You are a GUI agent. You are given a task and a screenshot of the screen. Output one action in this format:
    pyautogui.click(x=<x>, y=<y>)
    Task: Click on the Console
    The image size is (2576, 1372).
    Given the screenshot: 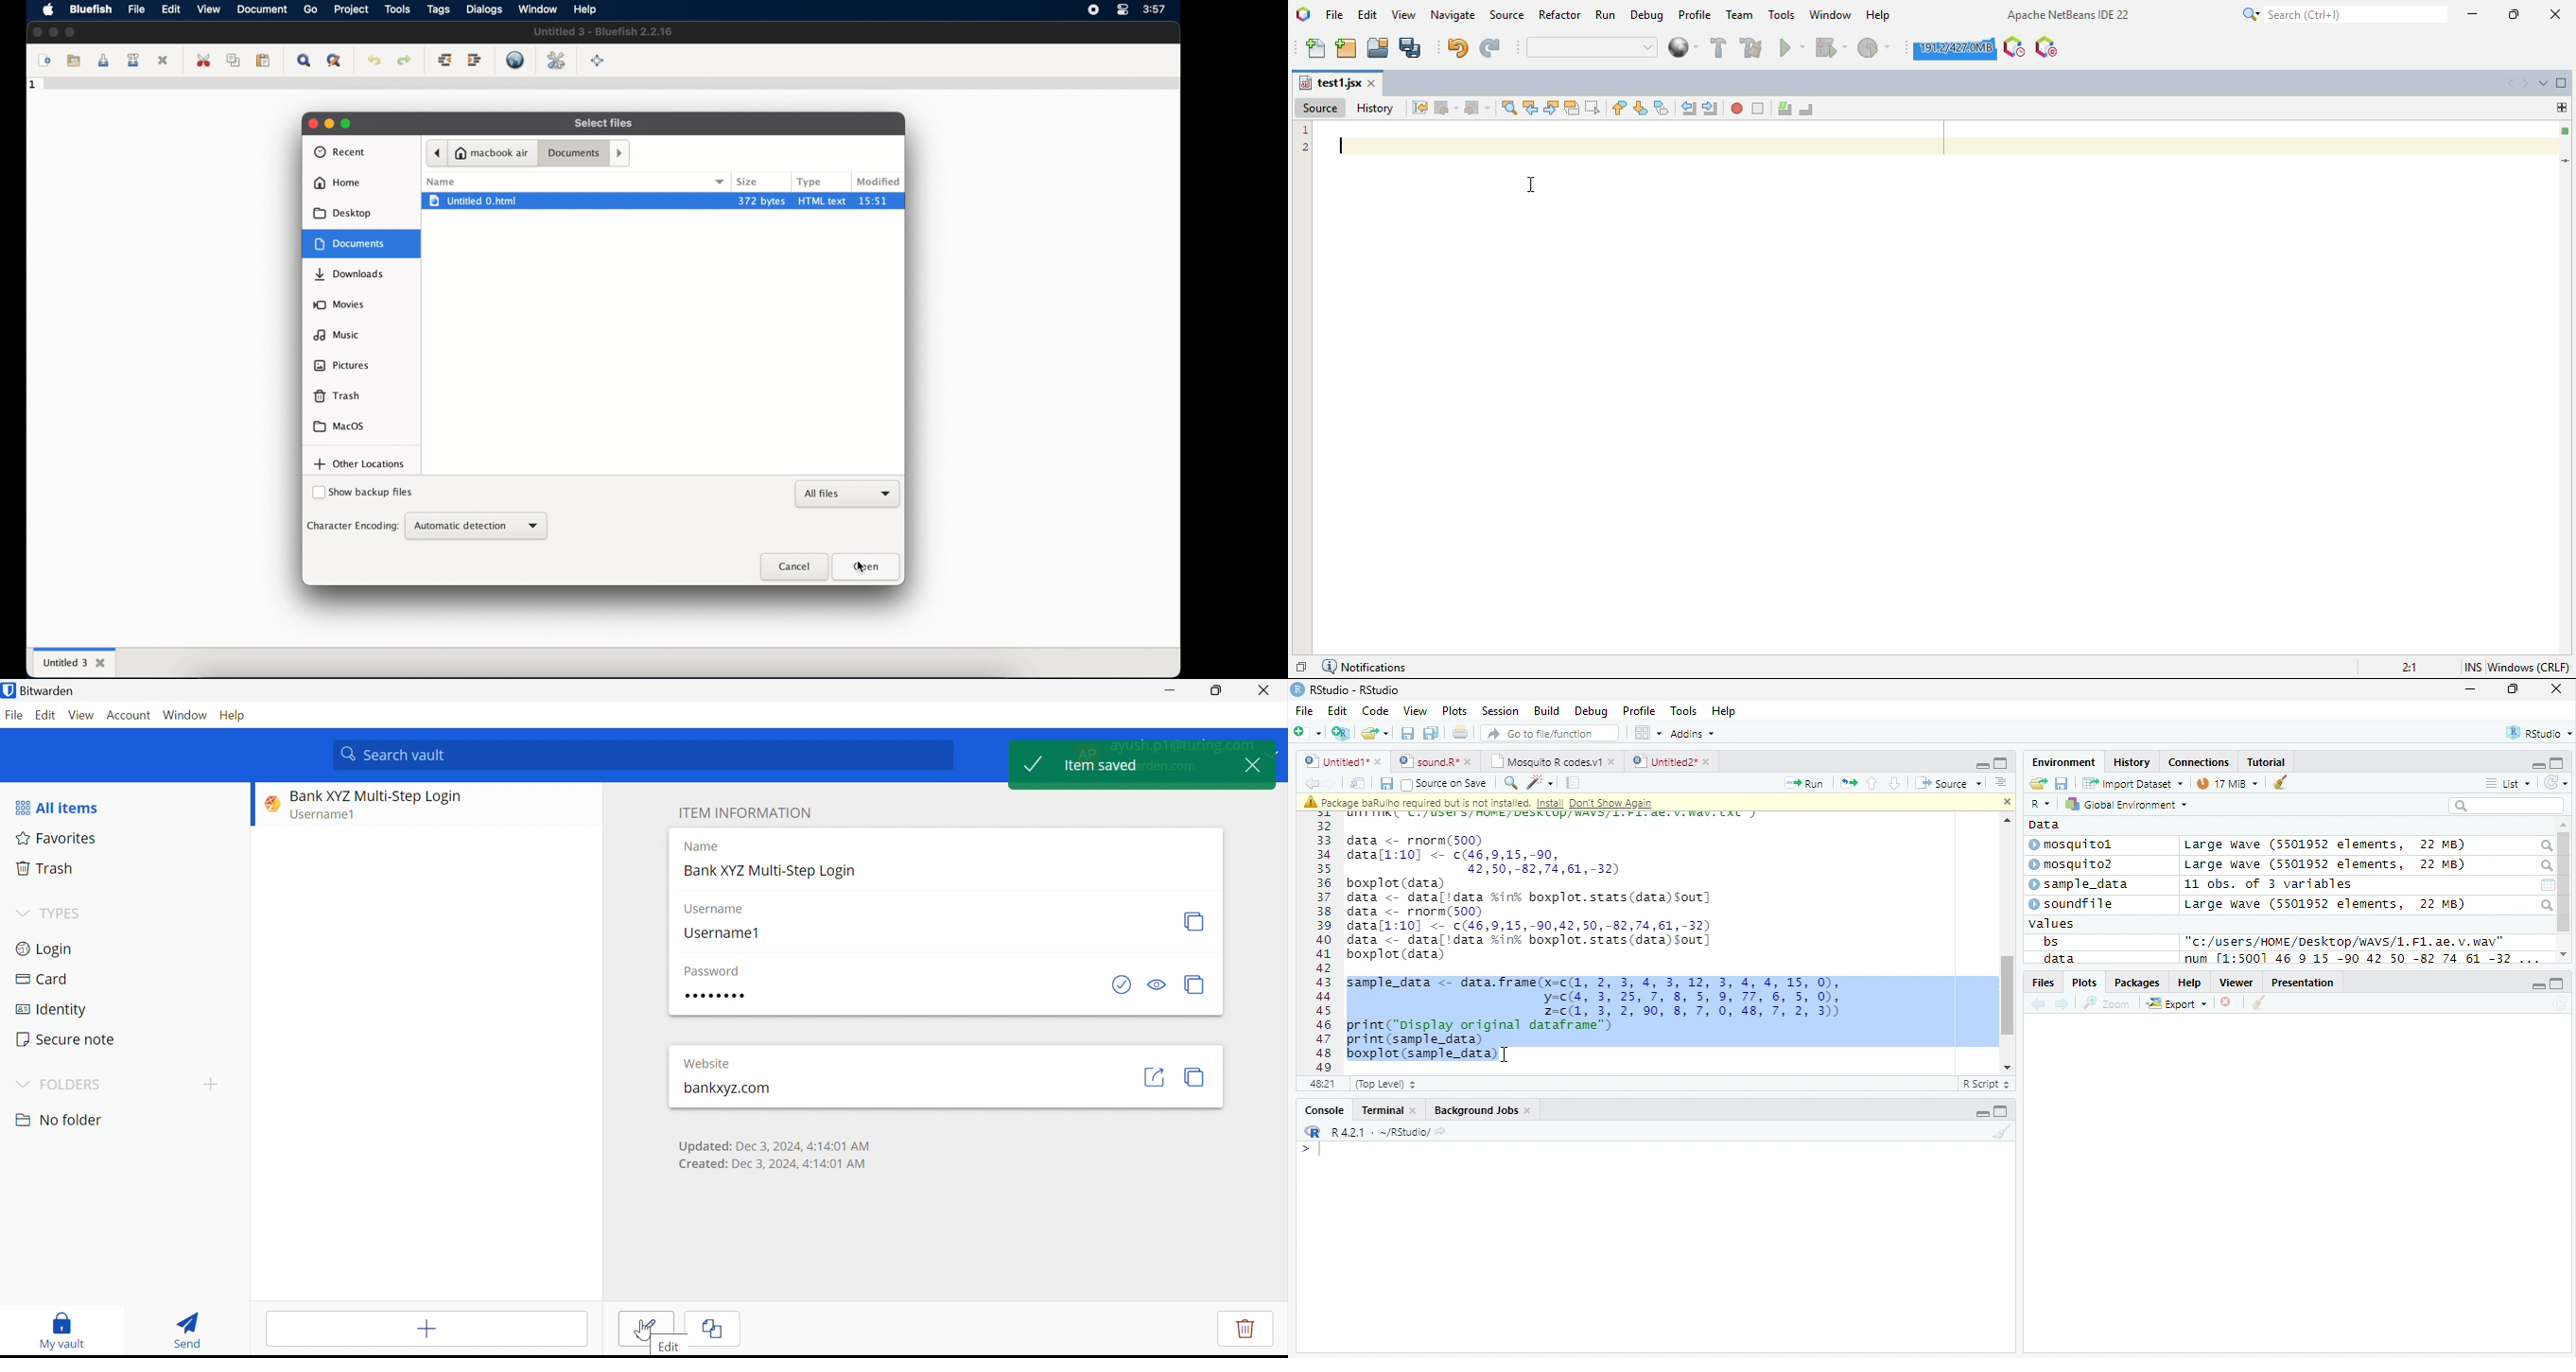 What is the action you would take?
    pyautogui.click(x=1321, y=1109)
    